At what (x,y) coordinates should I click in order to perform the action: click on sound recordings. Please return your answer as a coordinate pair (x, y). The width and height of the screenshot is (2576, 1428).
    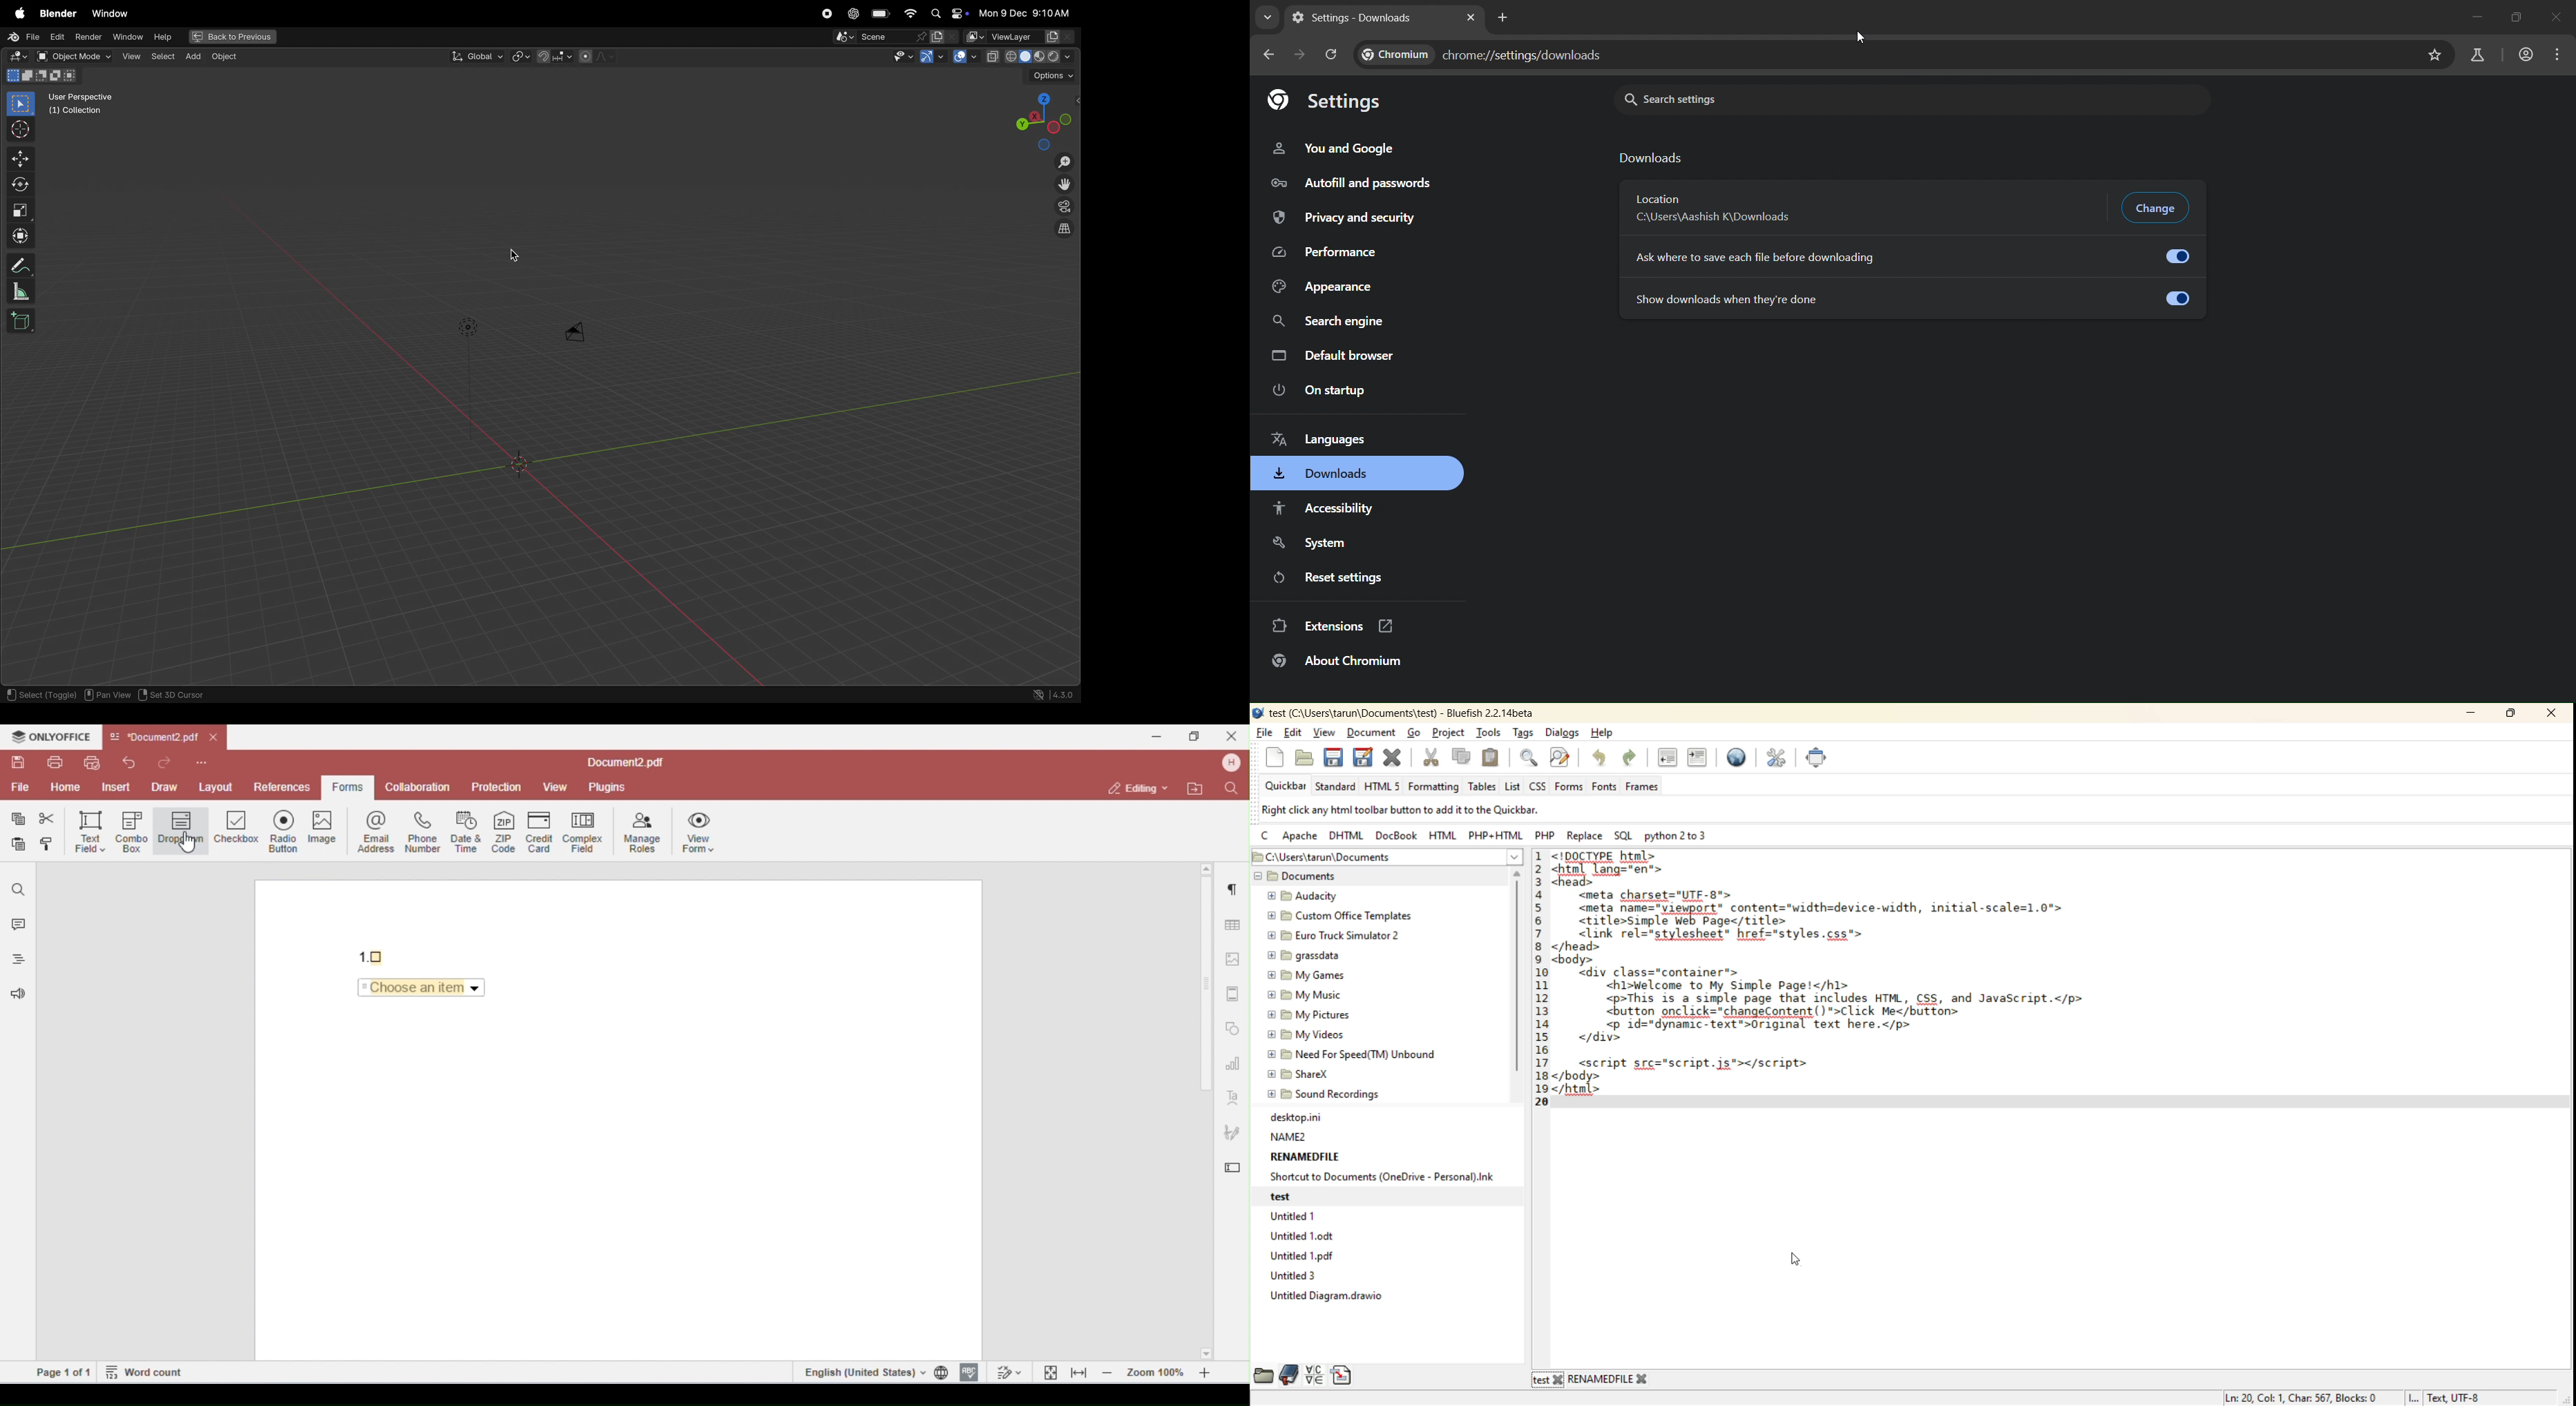
    Looking at the image, I should click on (1339, 1097).